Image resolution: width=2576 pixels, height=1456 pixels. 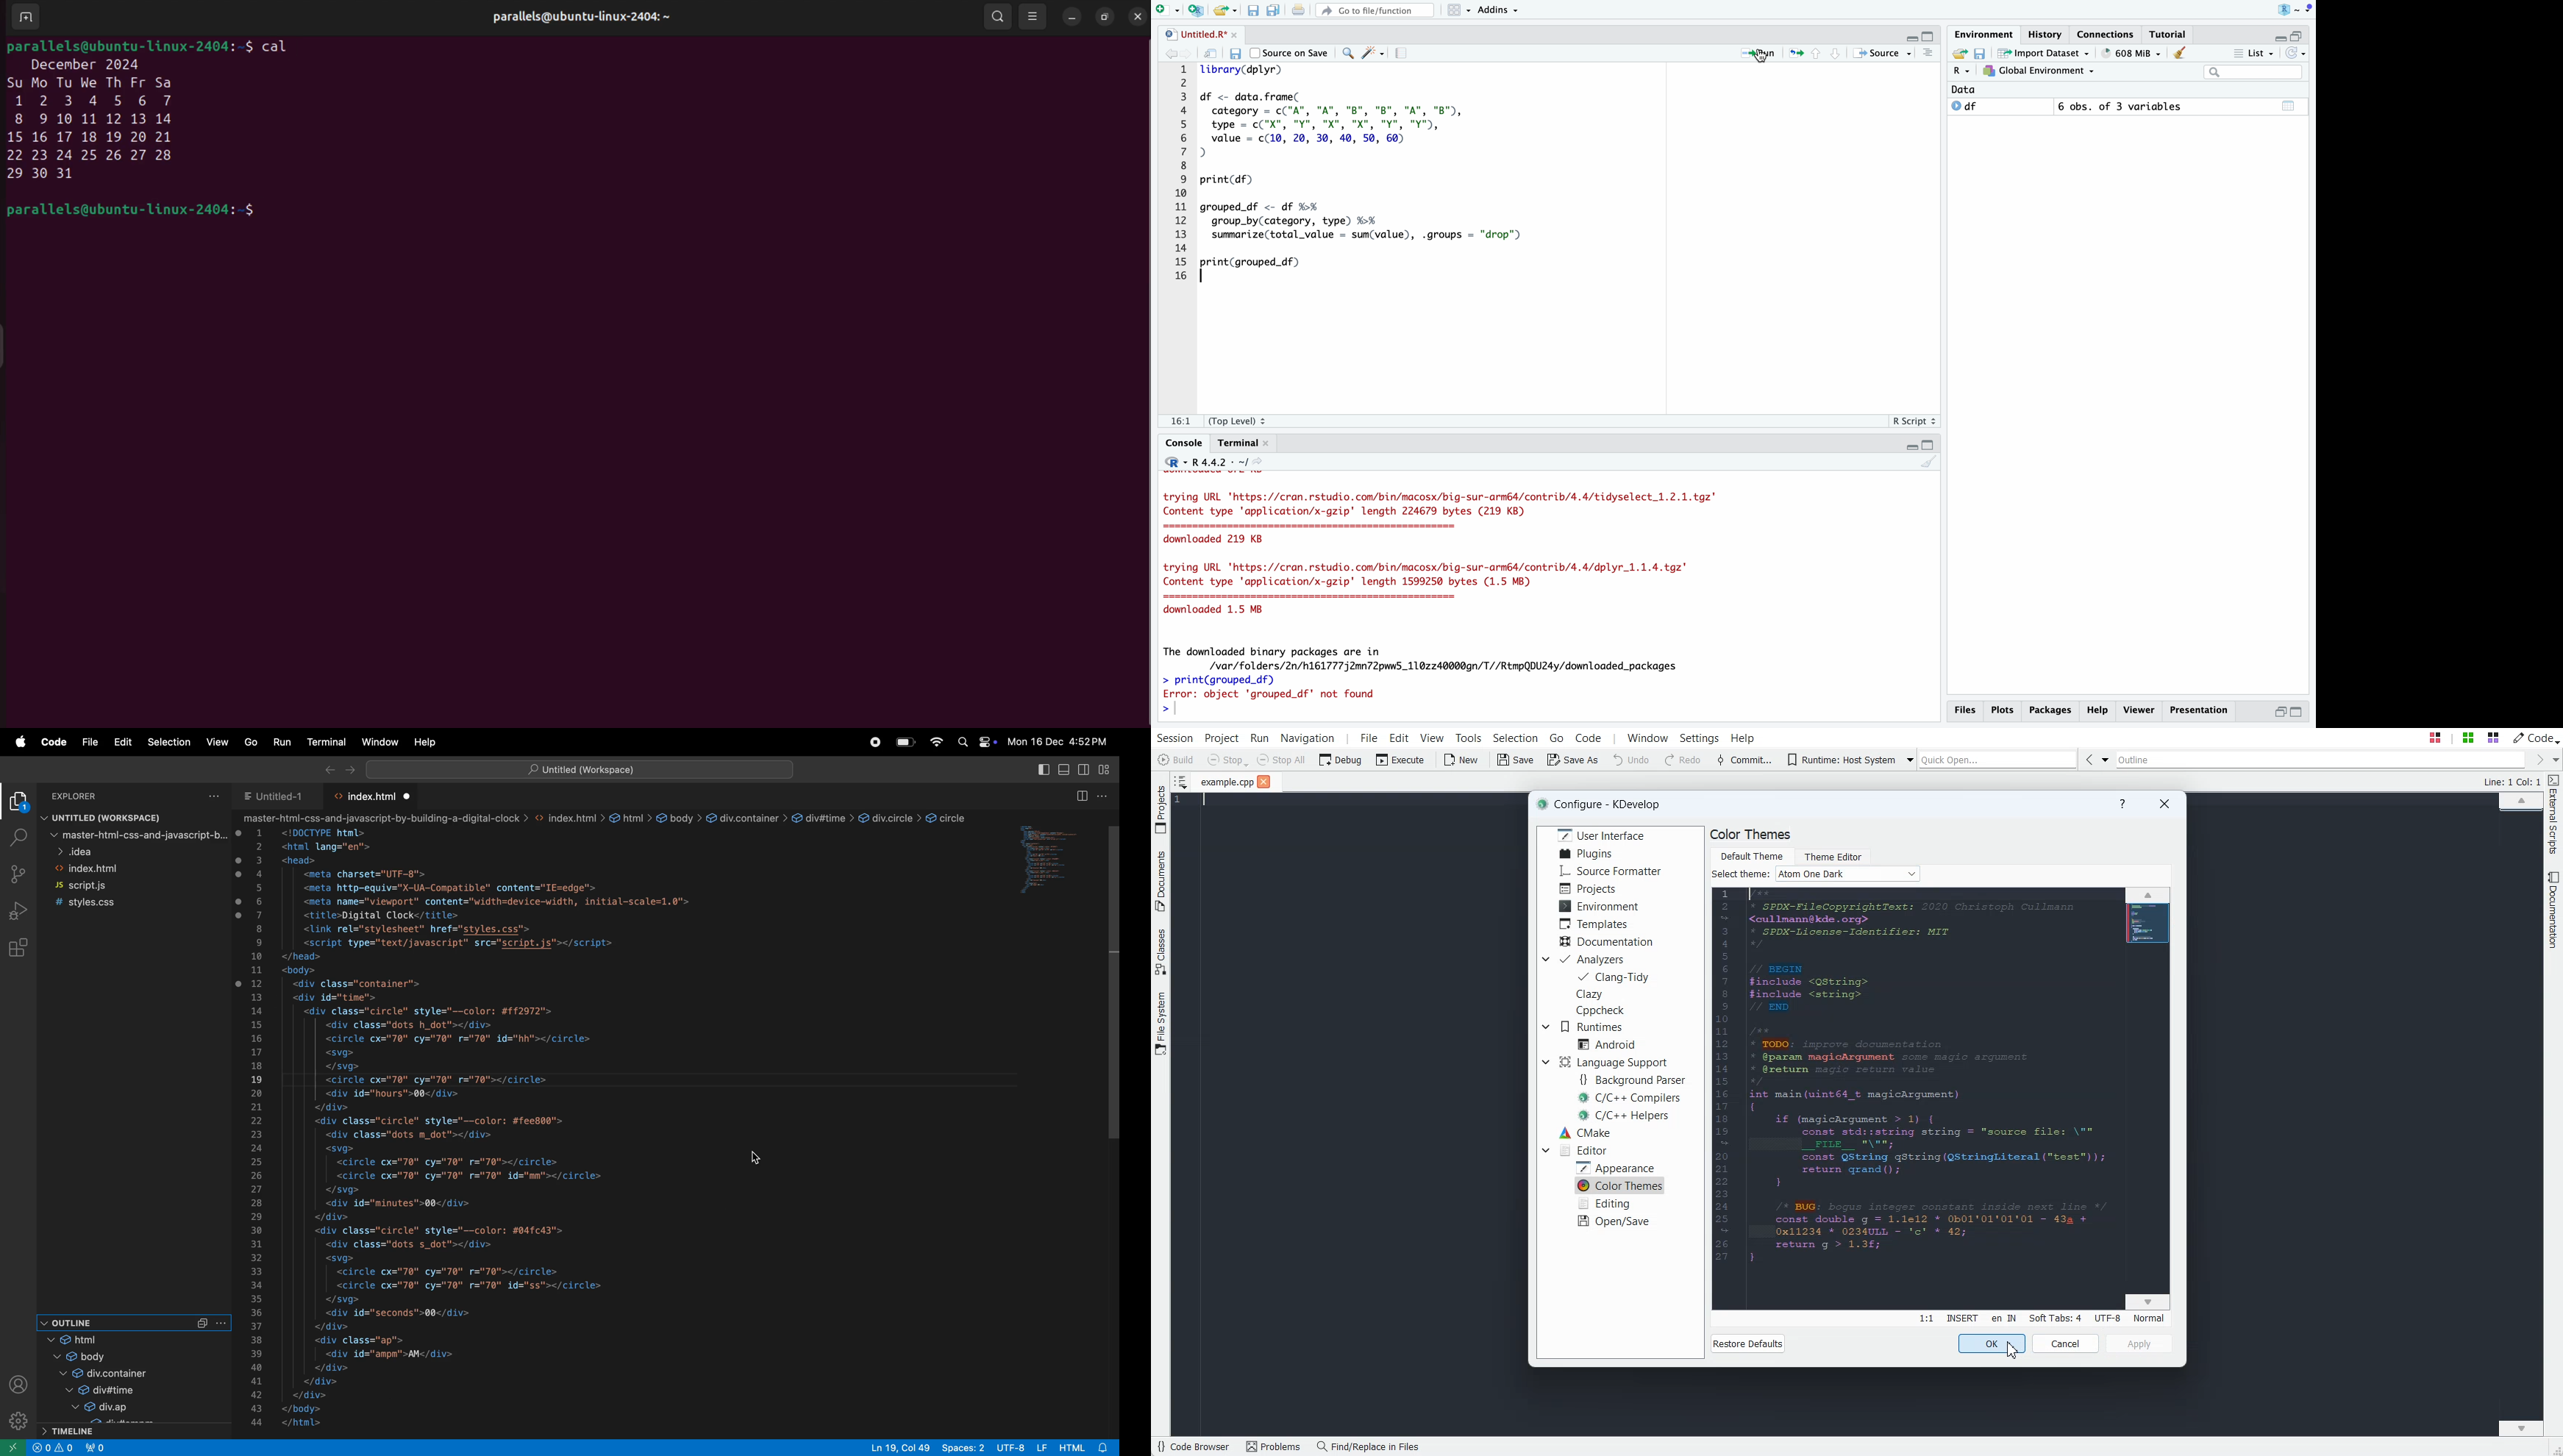 I want to click on Run current line, so click(x=1756, y=53).